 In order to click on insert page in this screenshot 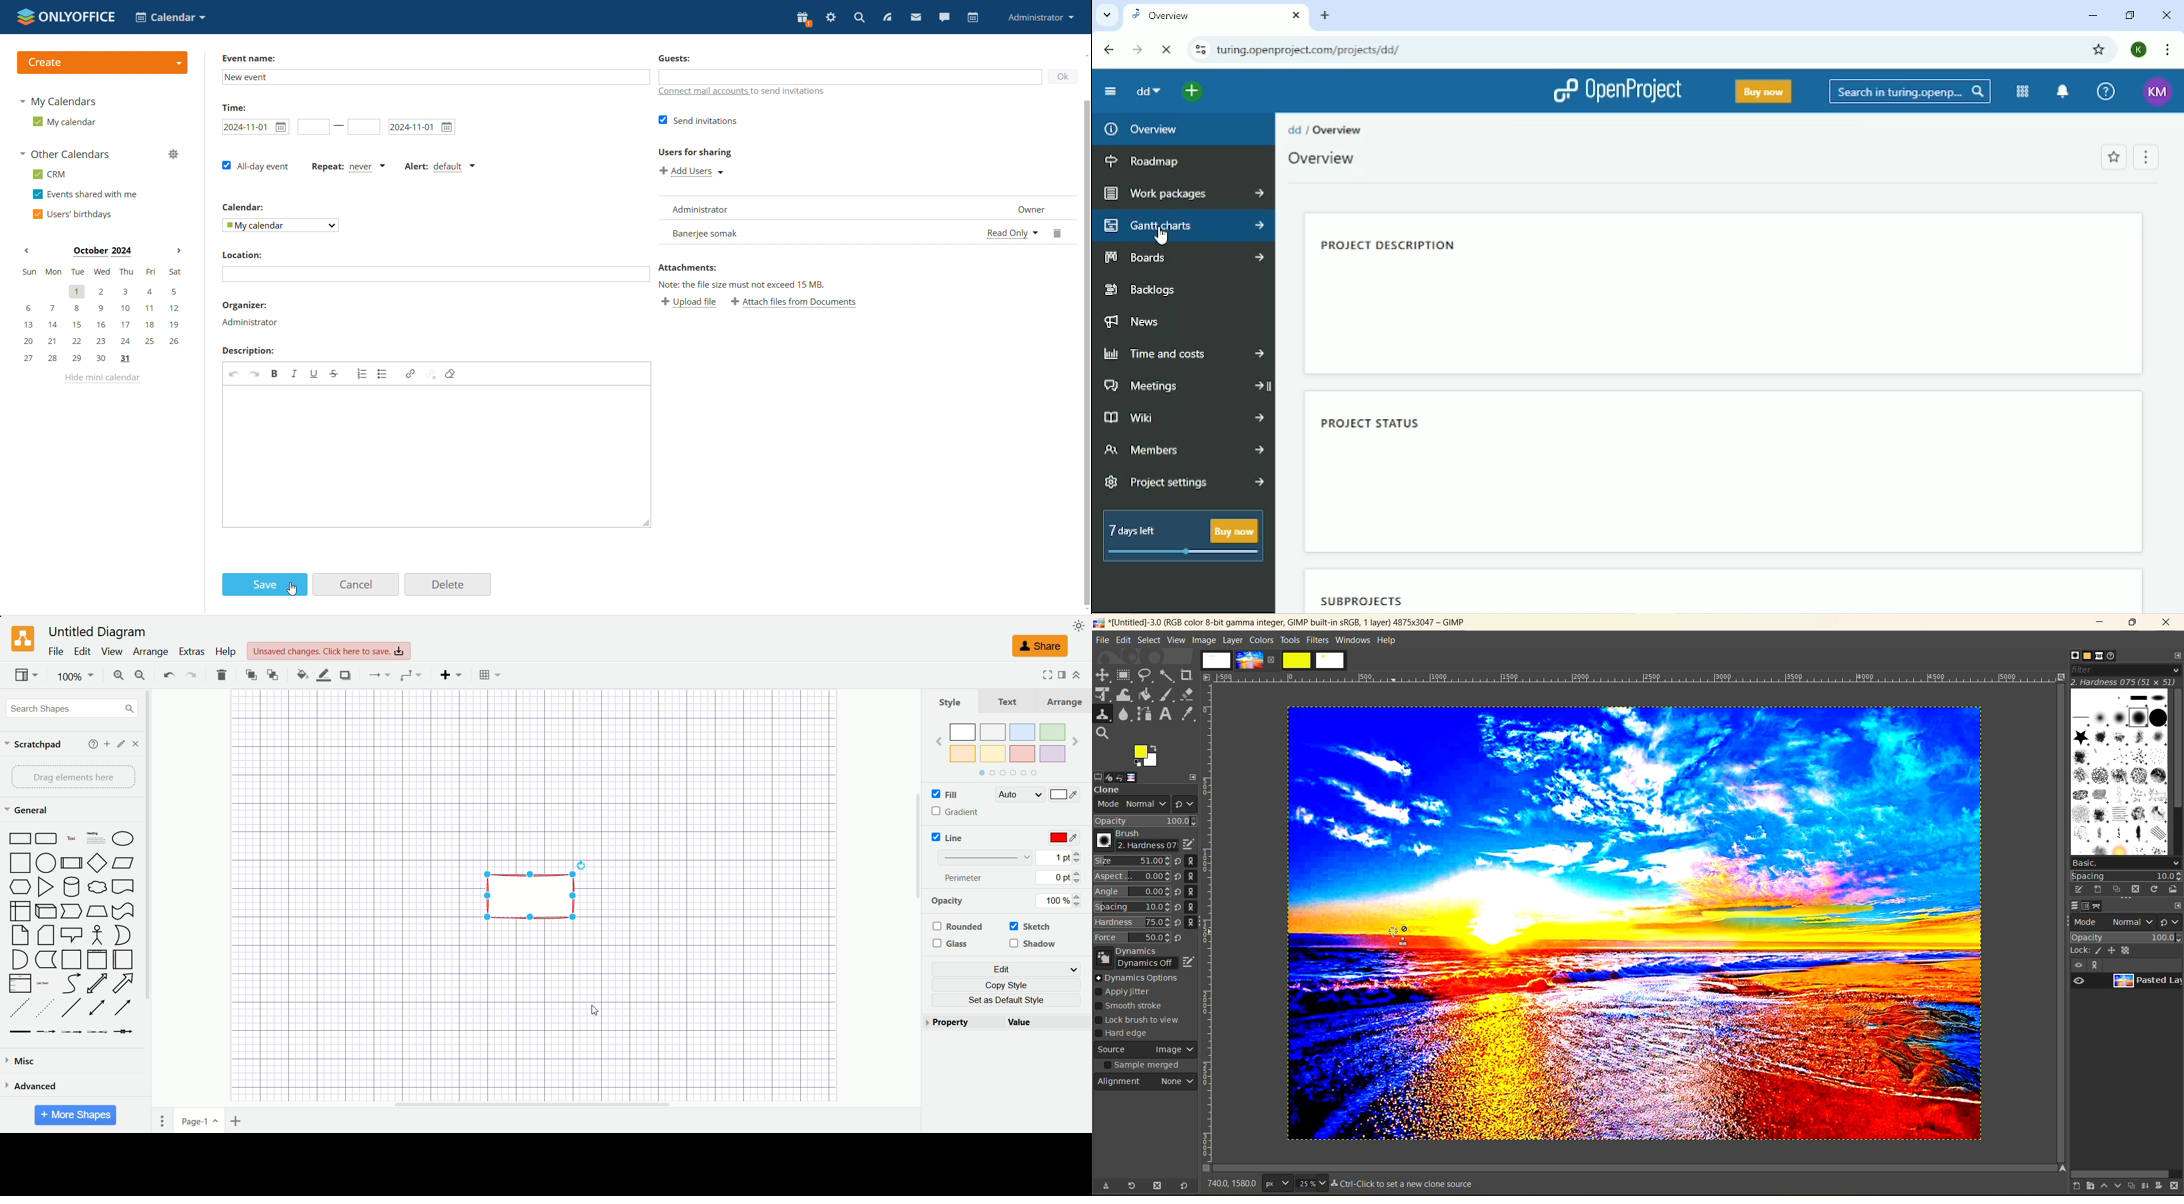, I will do `click(241, 1121)`.